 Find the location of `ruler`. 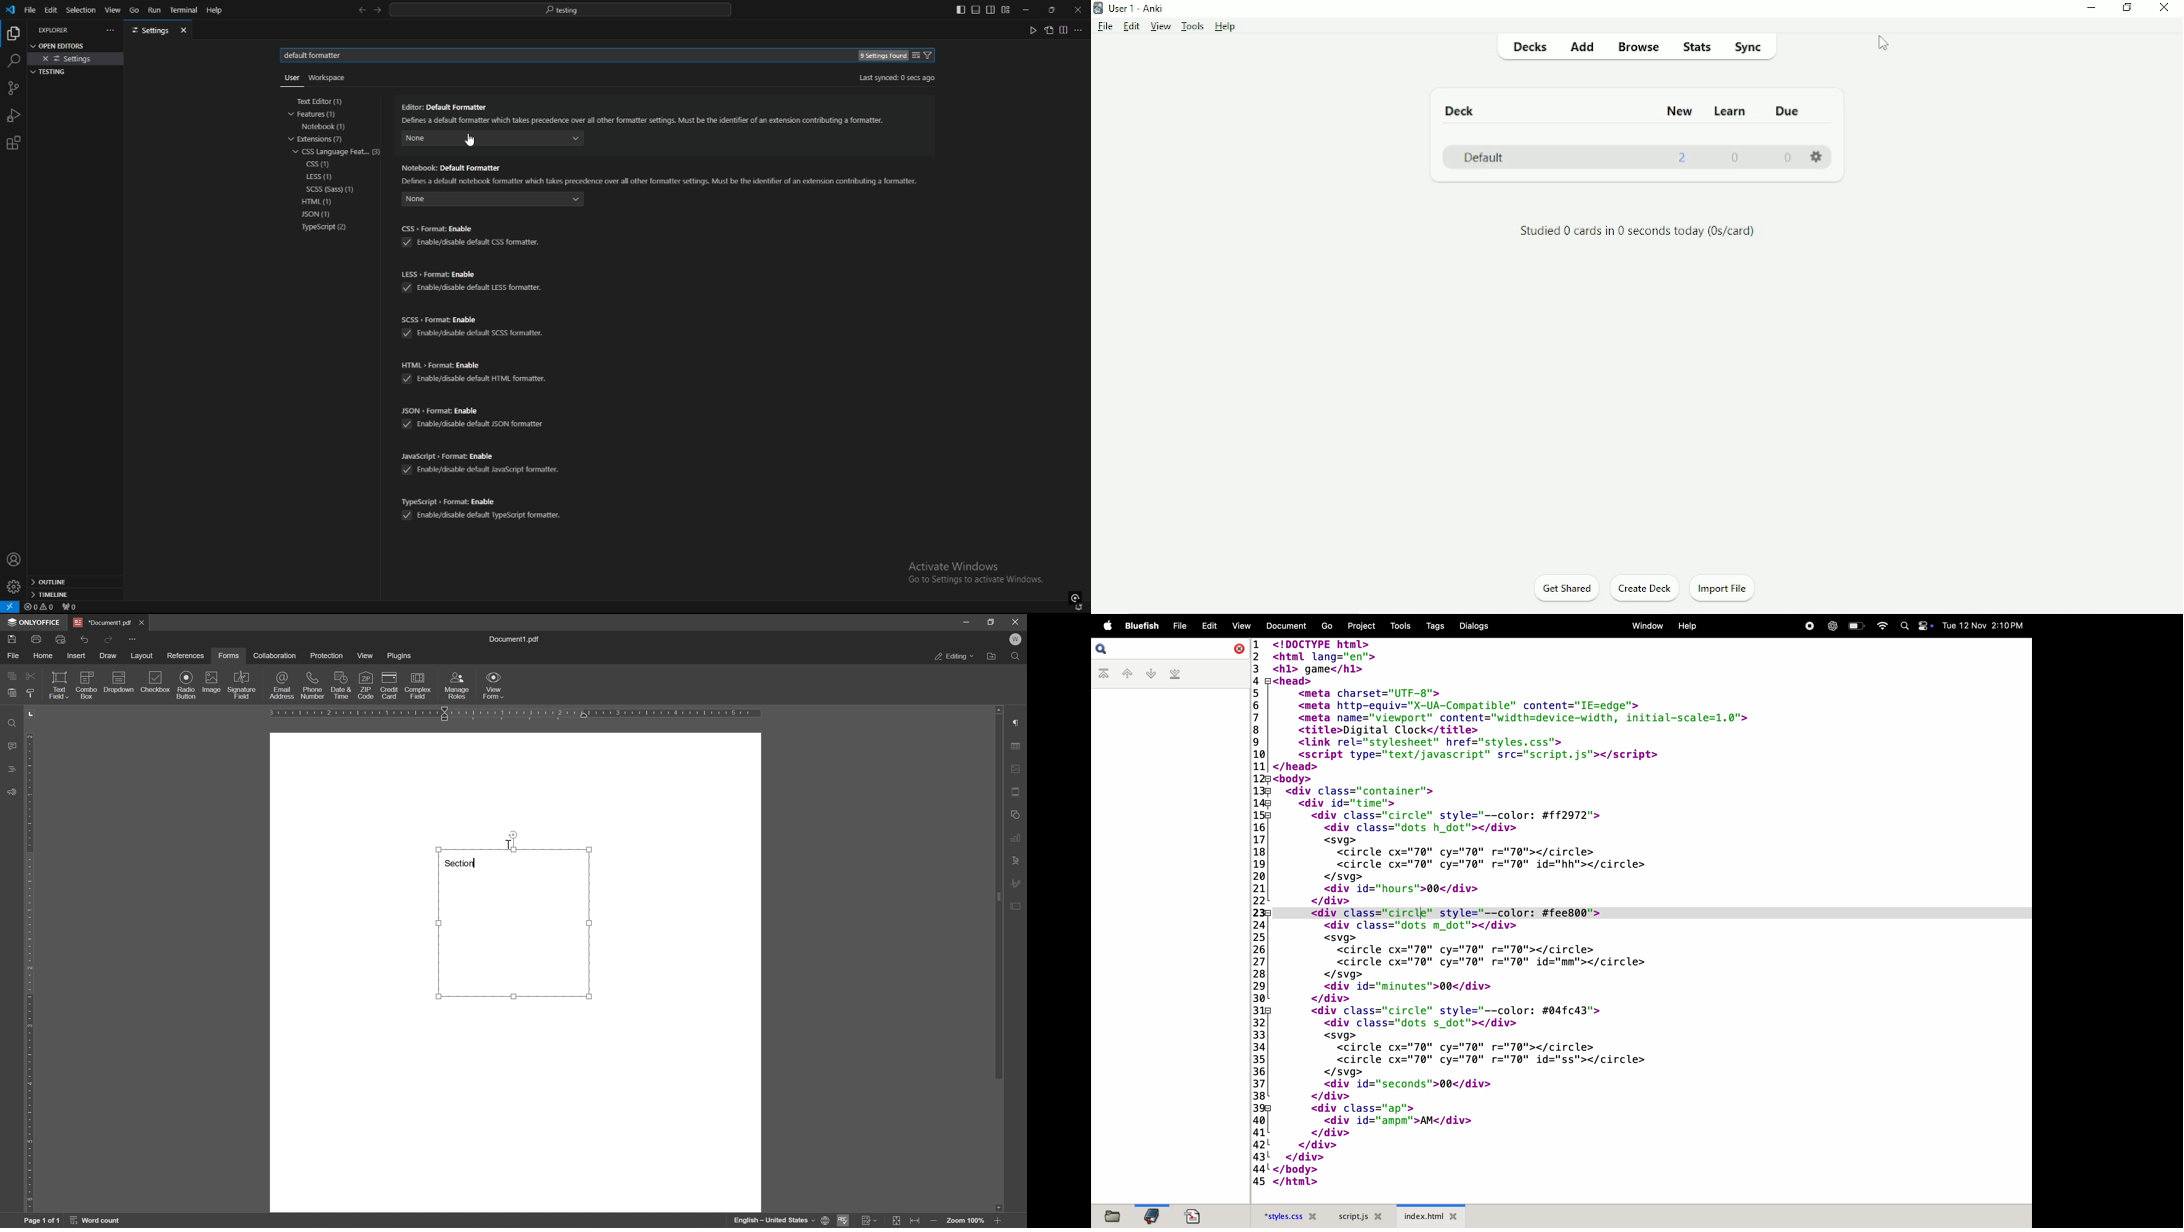

ruler is located at coordinates (32, 973).